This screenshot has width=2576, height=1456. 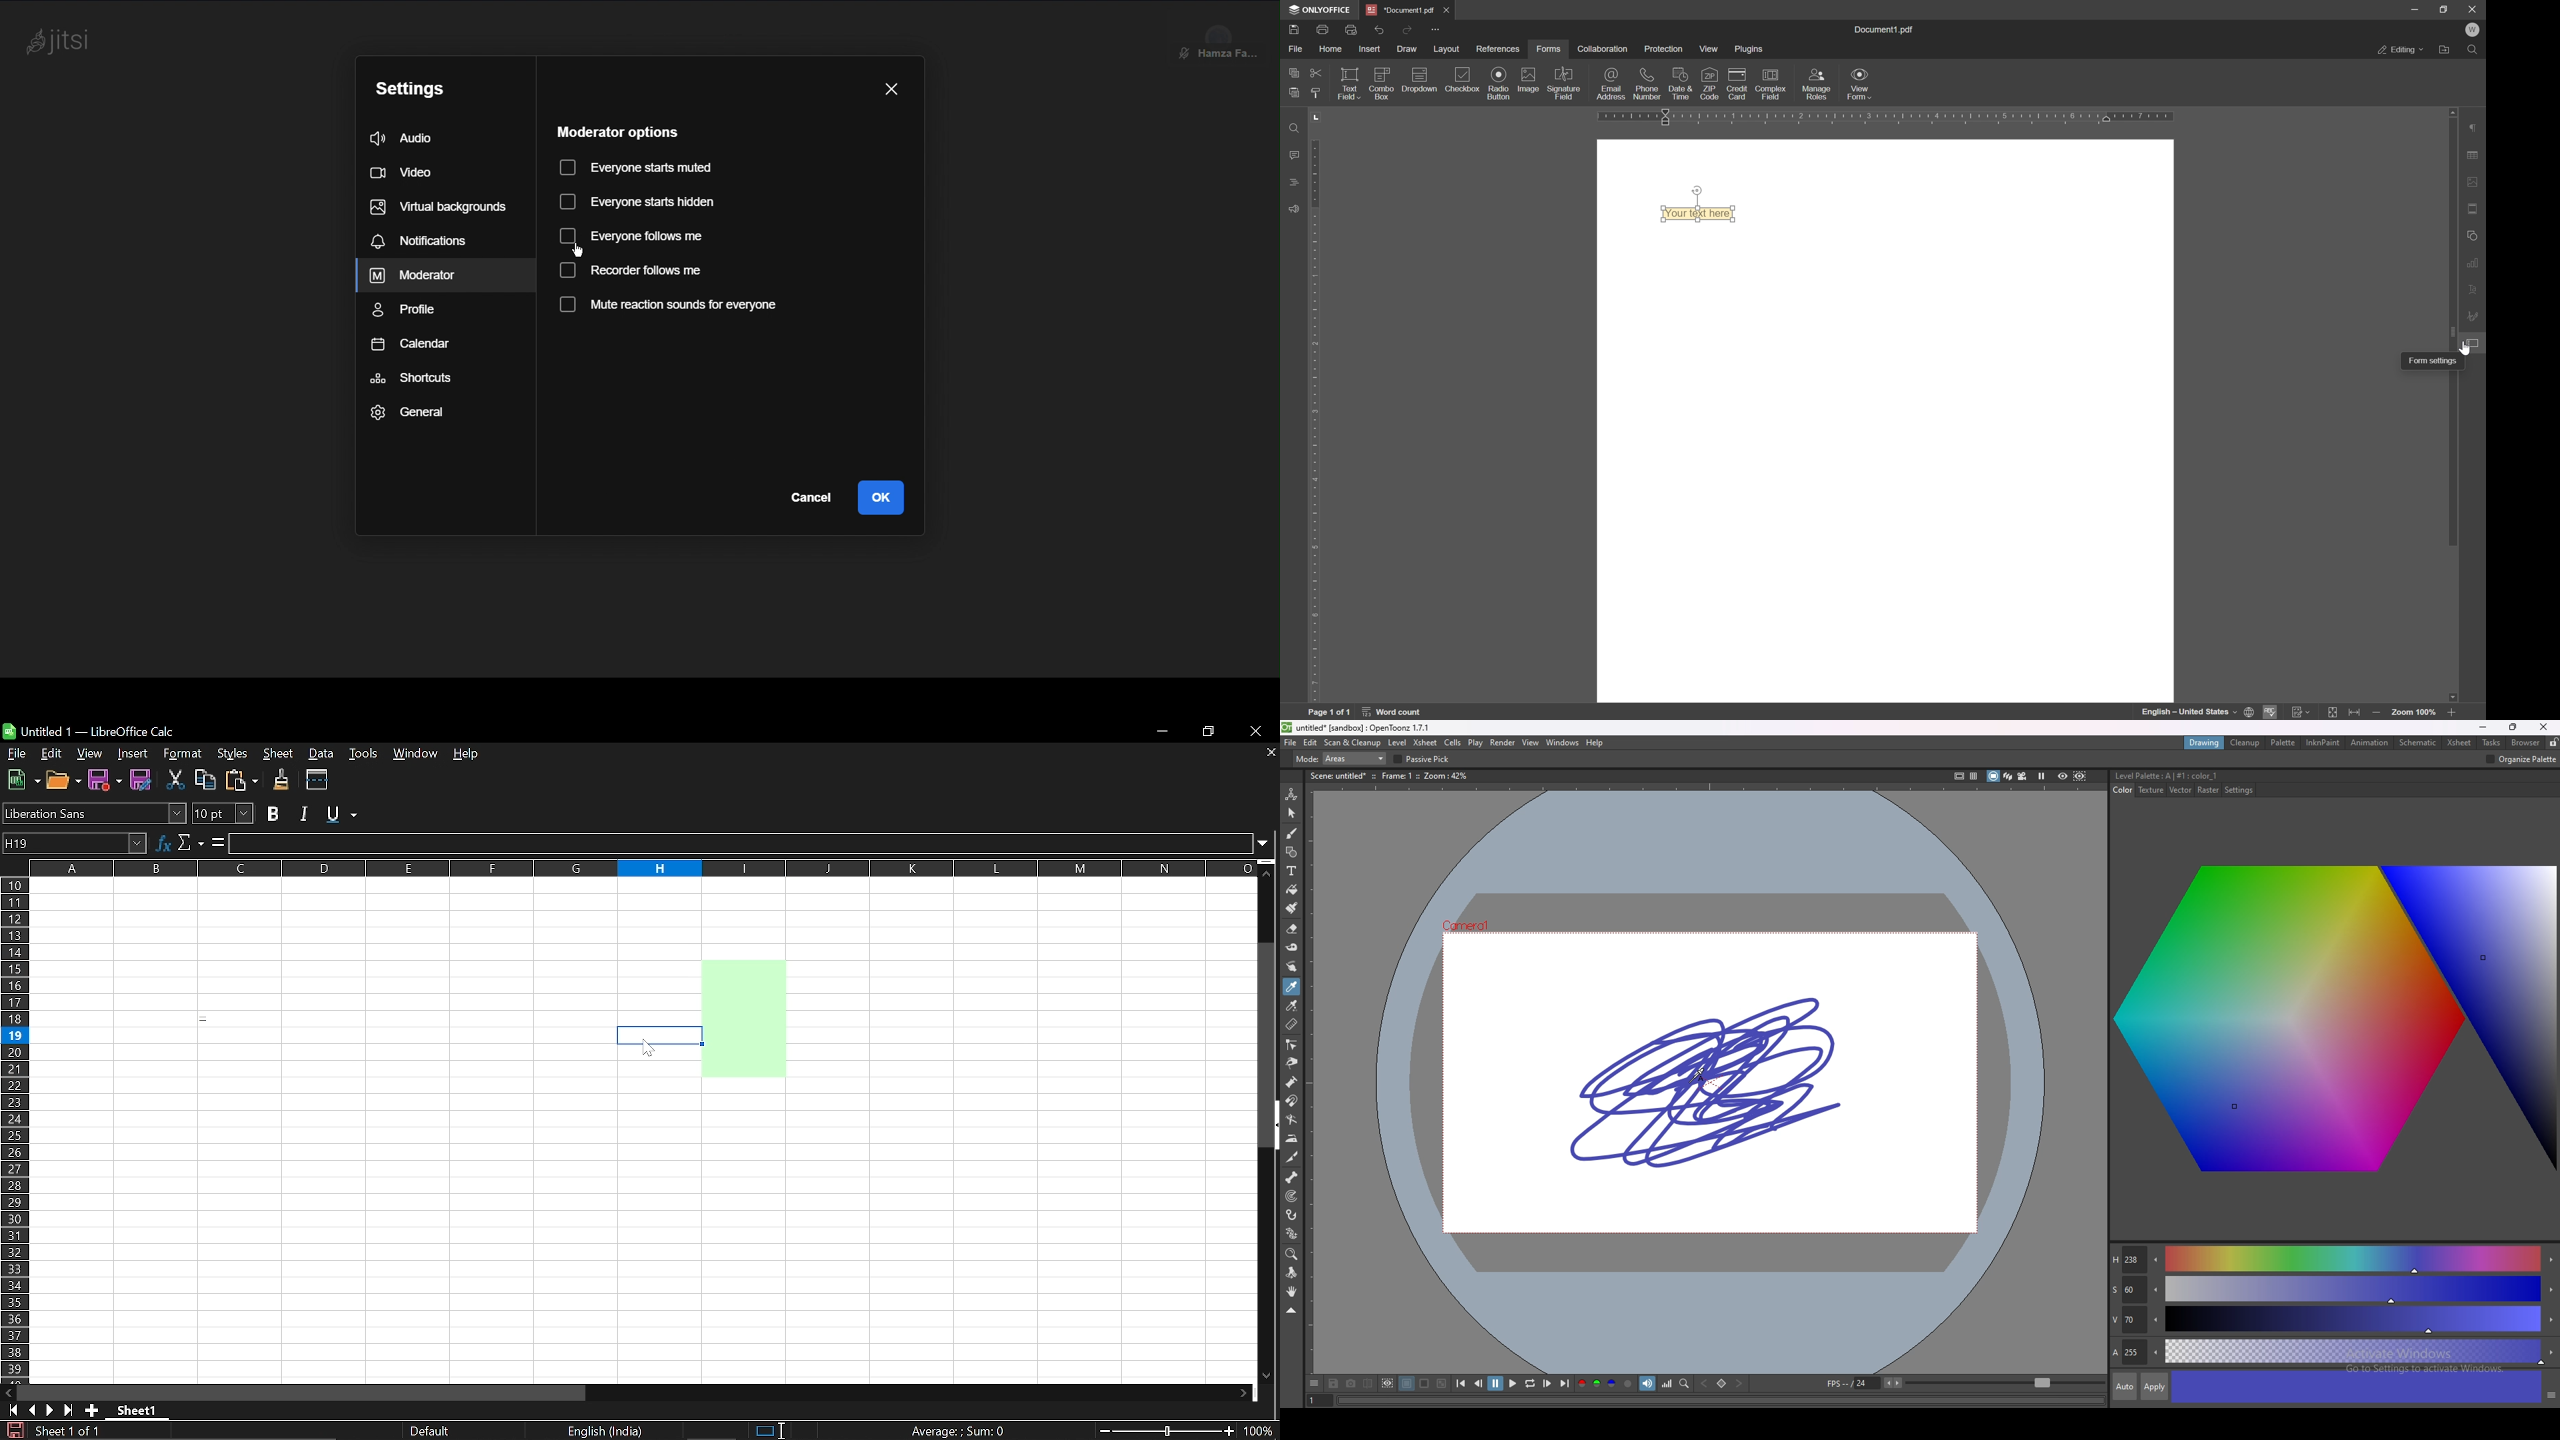 I want to click on insert, so click(x=1373, y=49).